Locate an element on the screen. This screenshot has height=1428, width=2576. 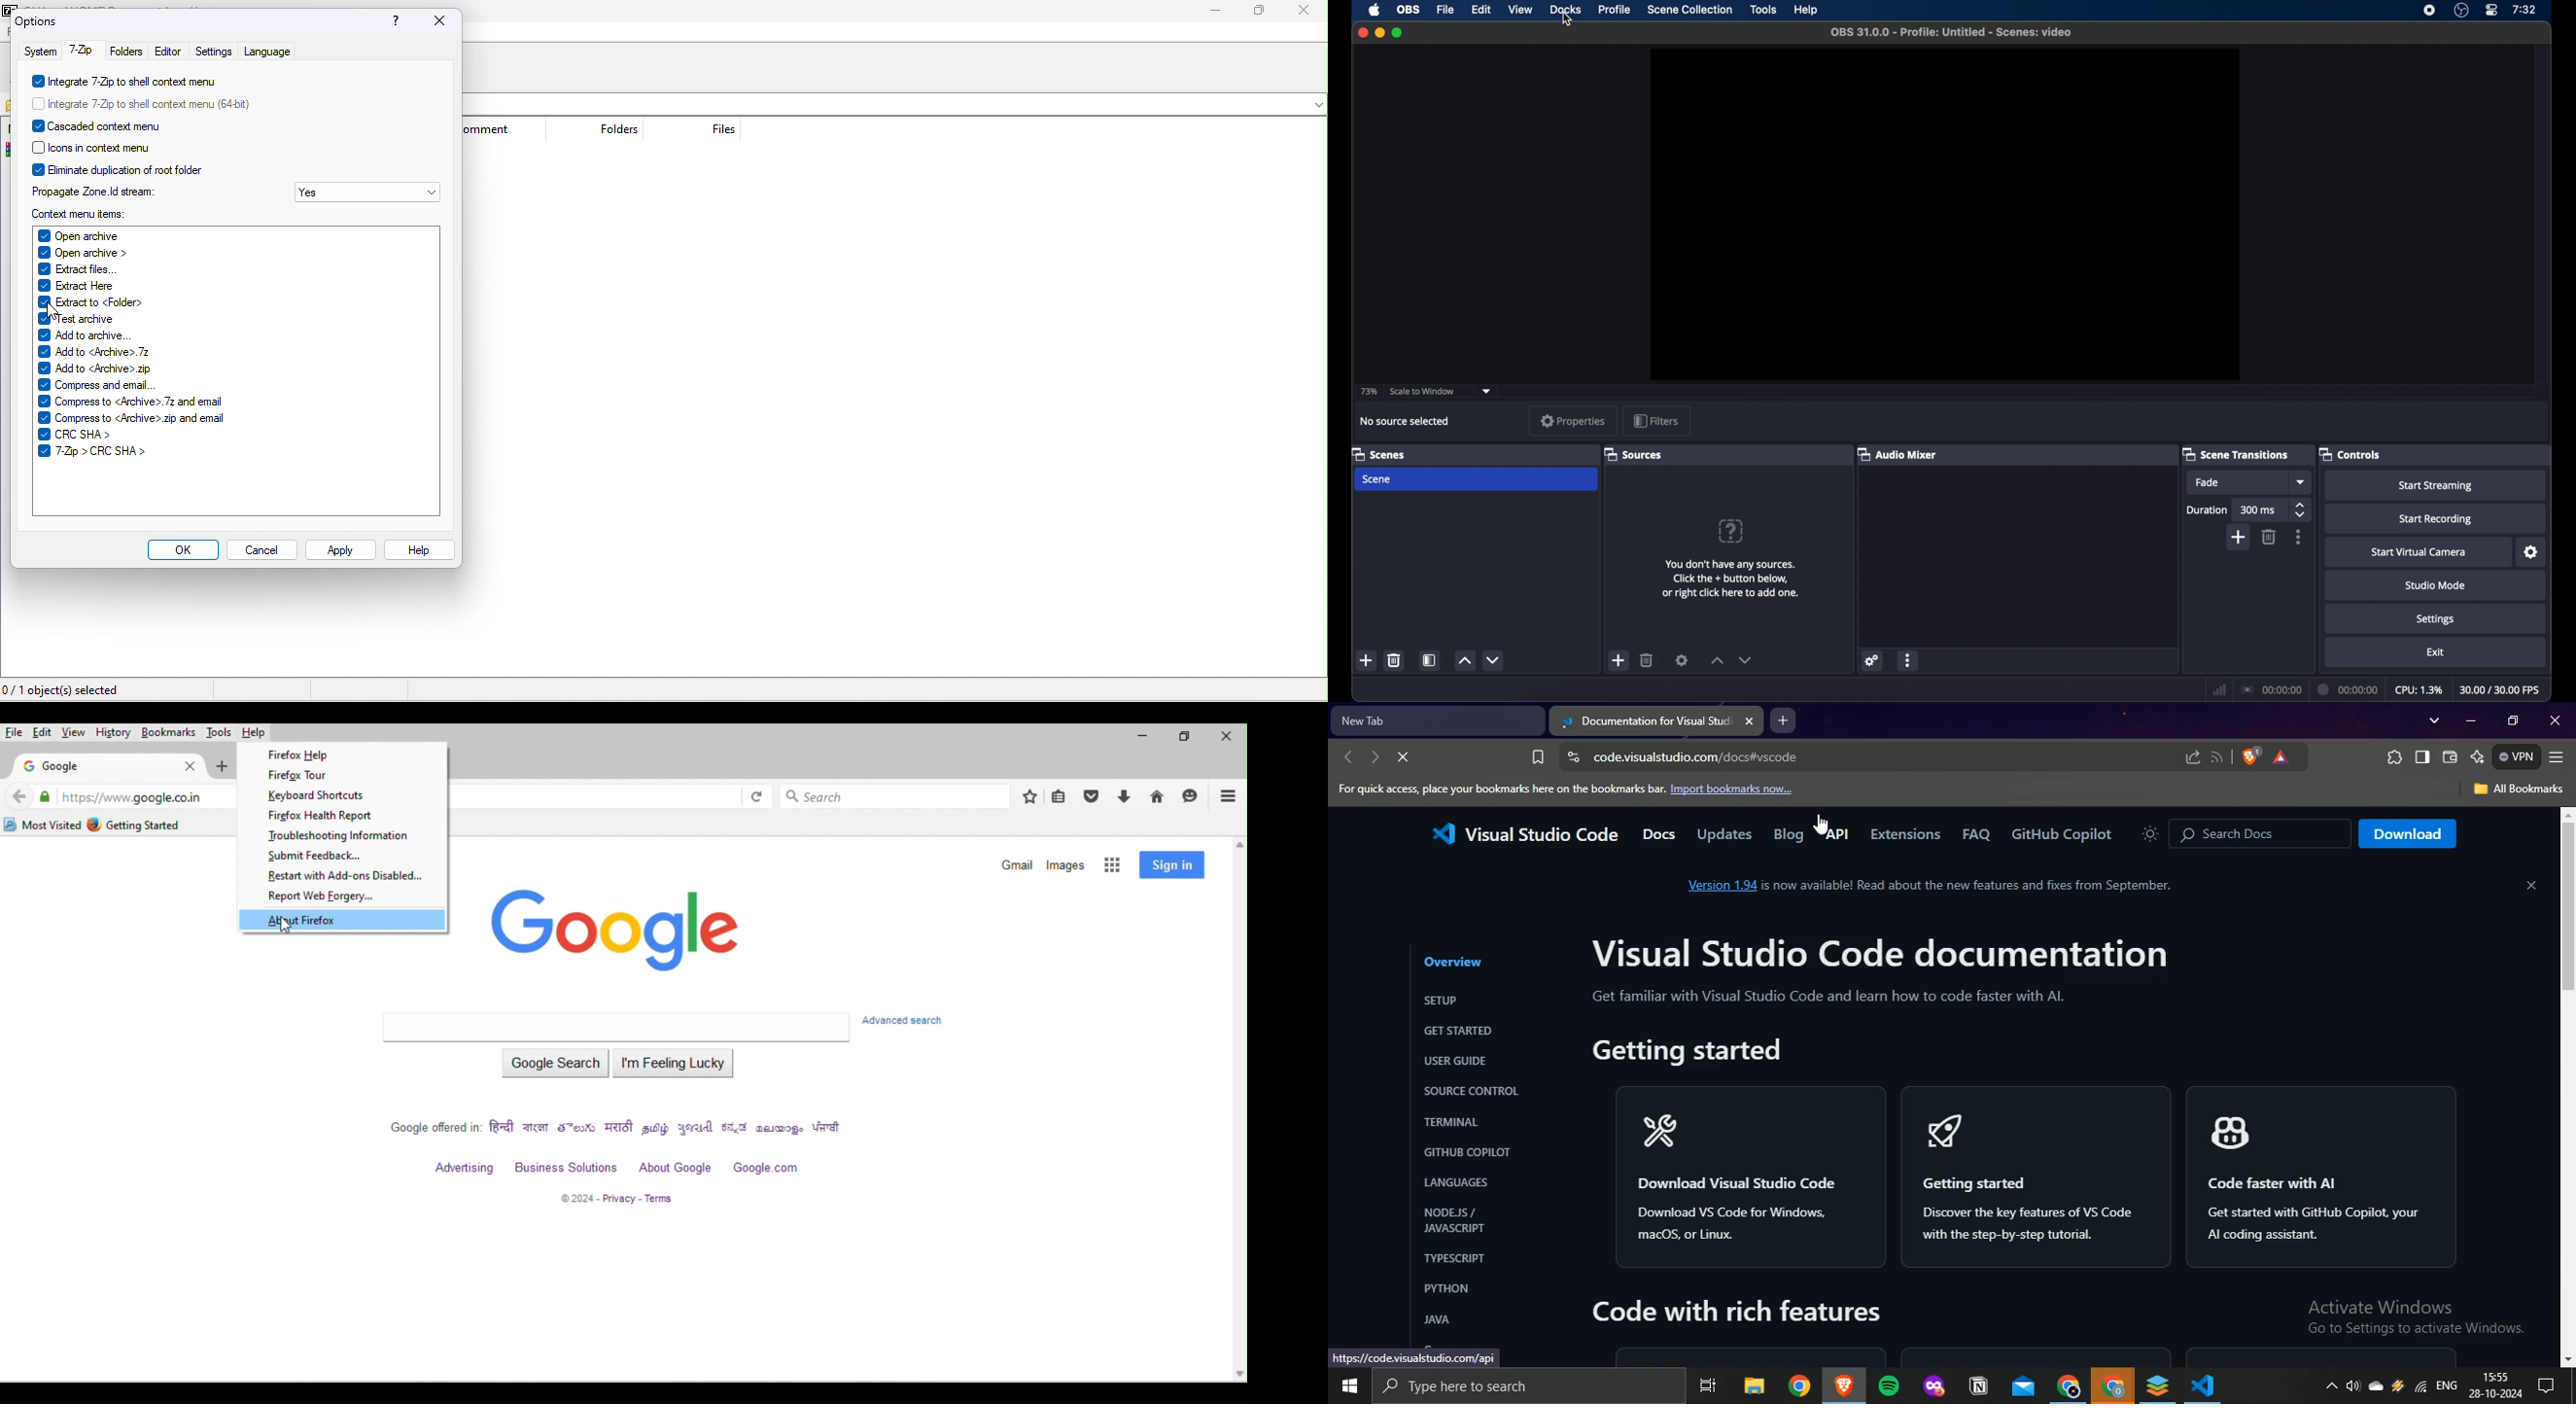
duration is located at coordinates (2206, 510).